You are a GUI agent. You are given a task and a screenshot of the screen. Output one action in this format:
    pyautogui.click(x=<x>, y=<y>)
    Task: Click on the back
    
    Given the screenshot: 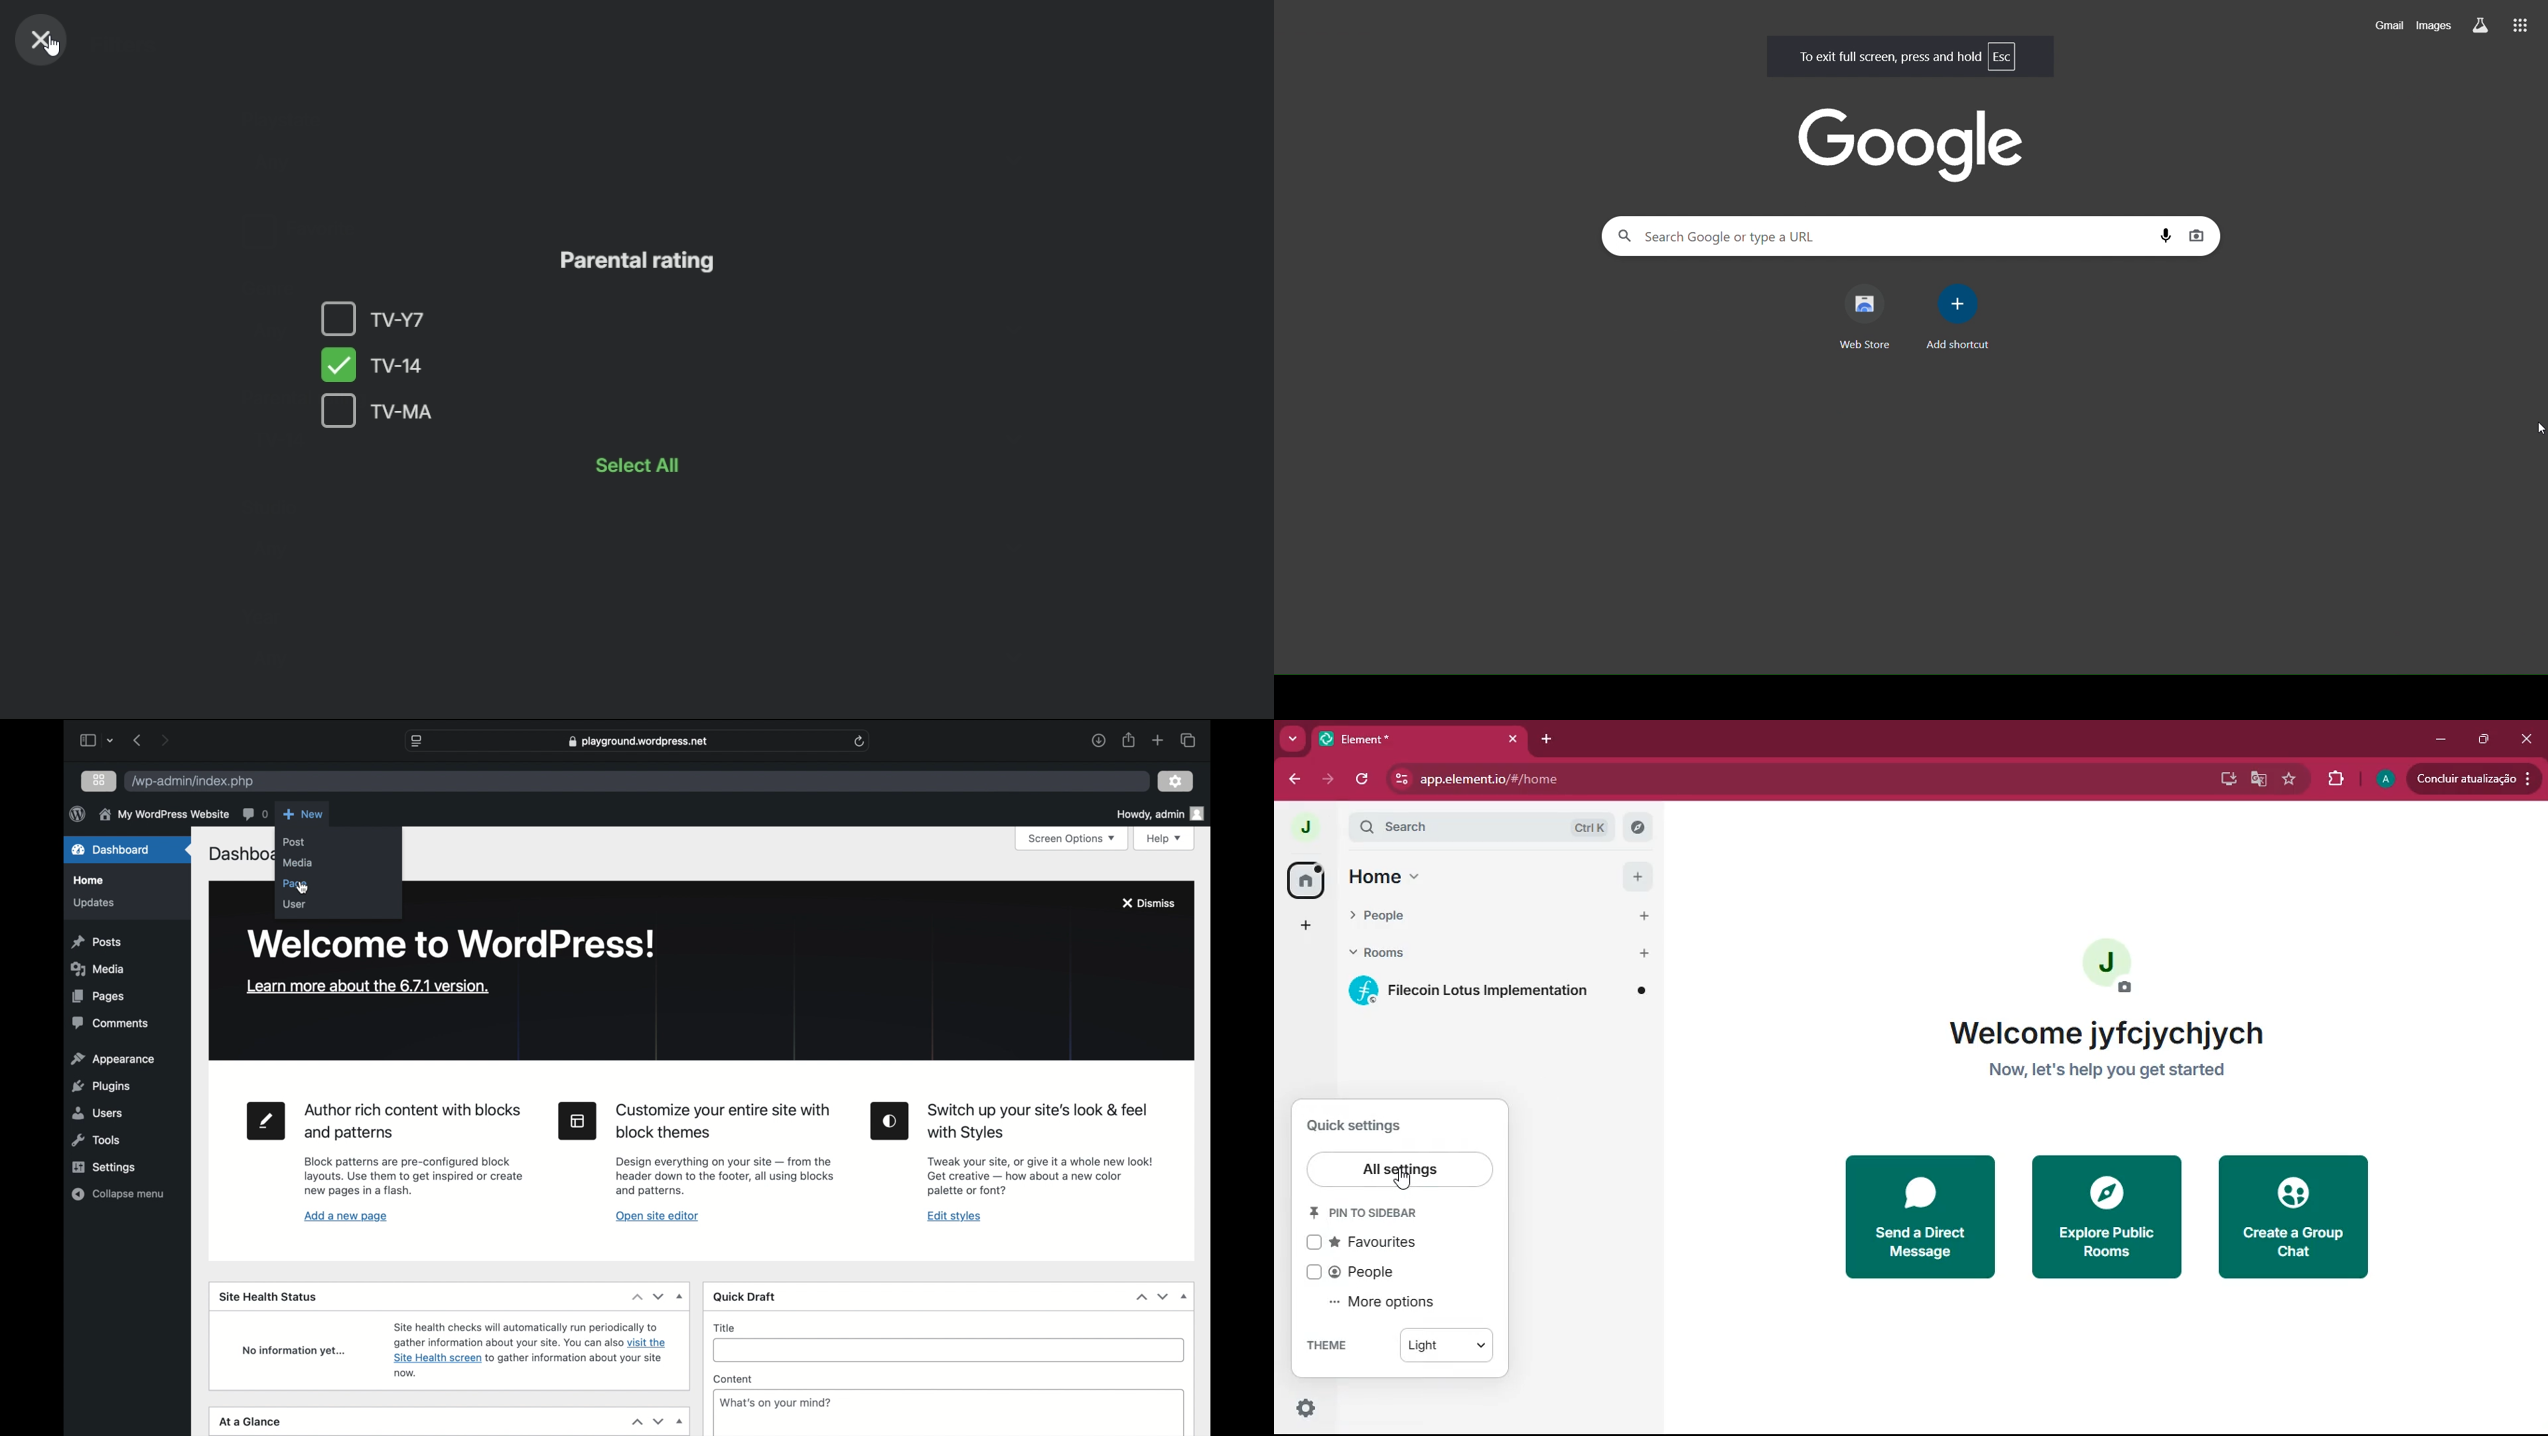 What is the action you would take?
    pyautogui.click(x=1296, y=780)
    